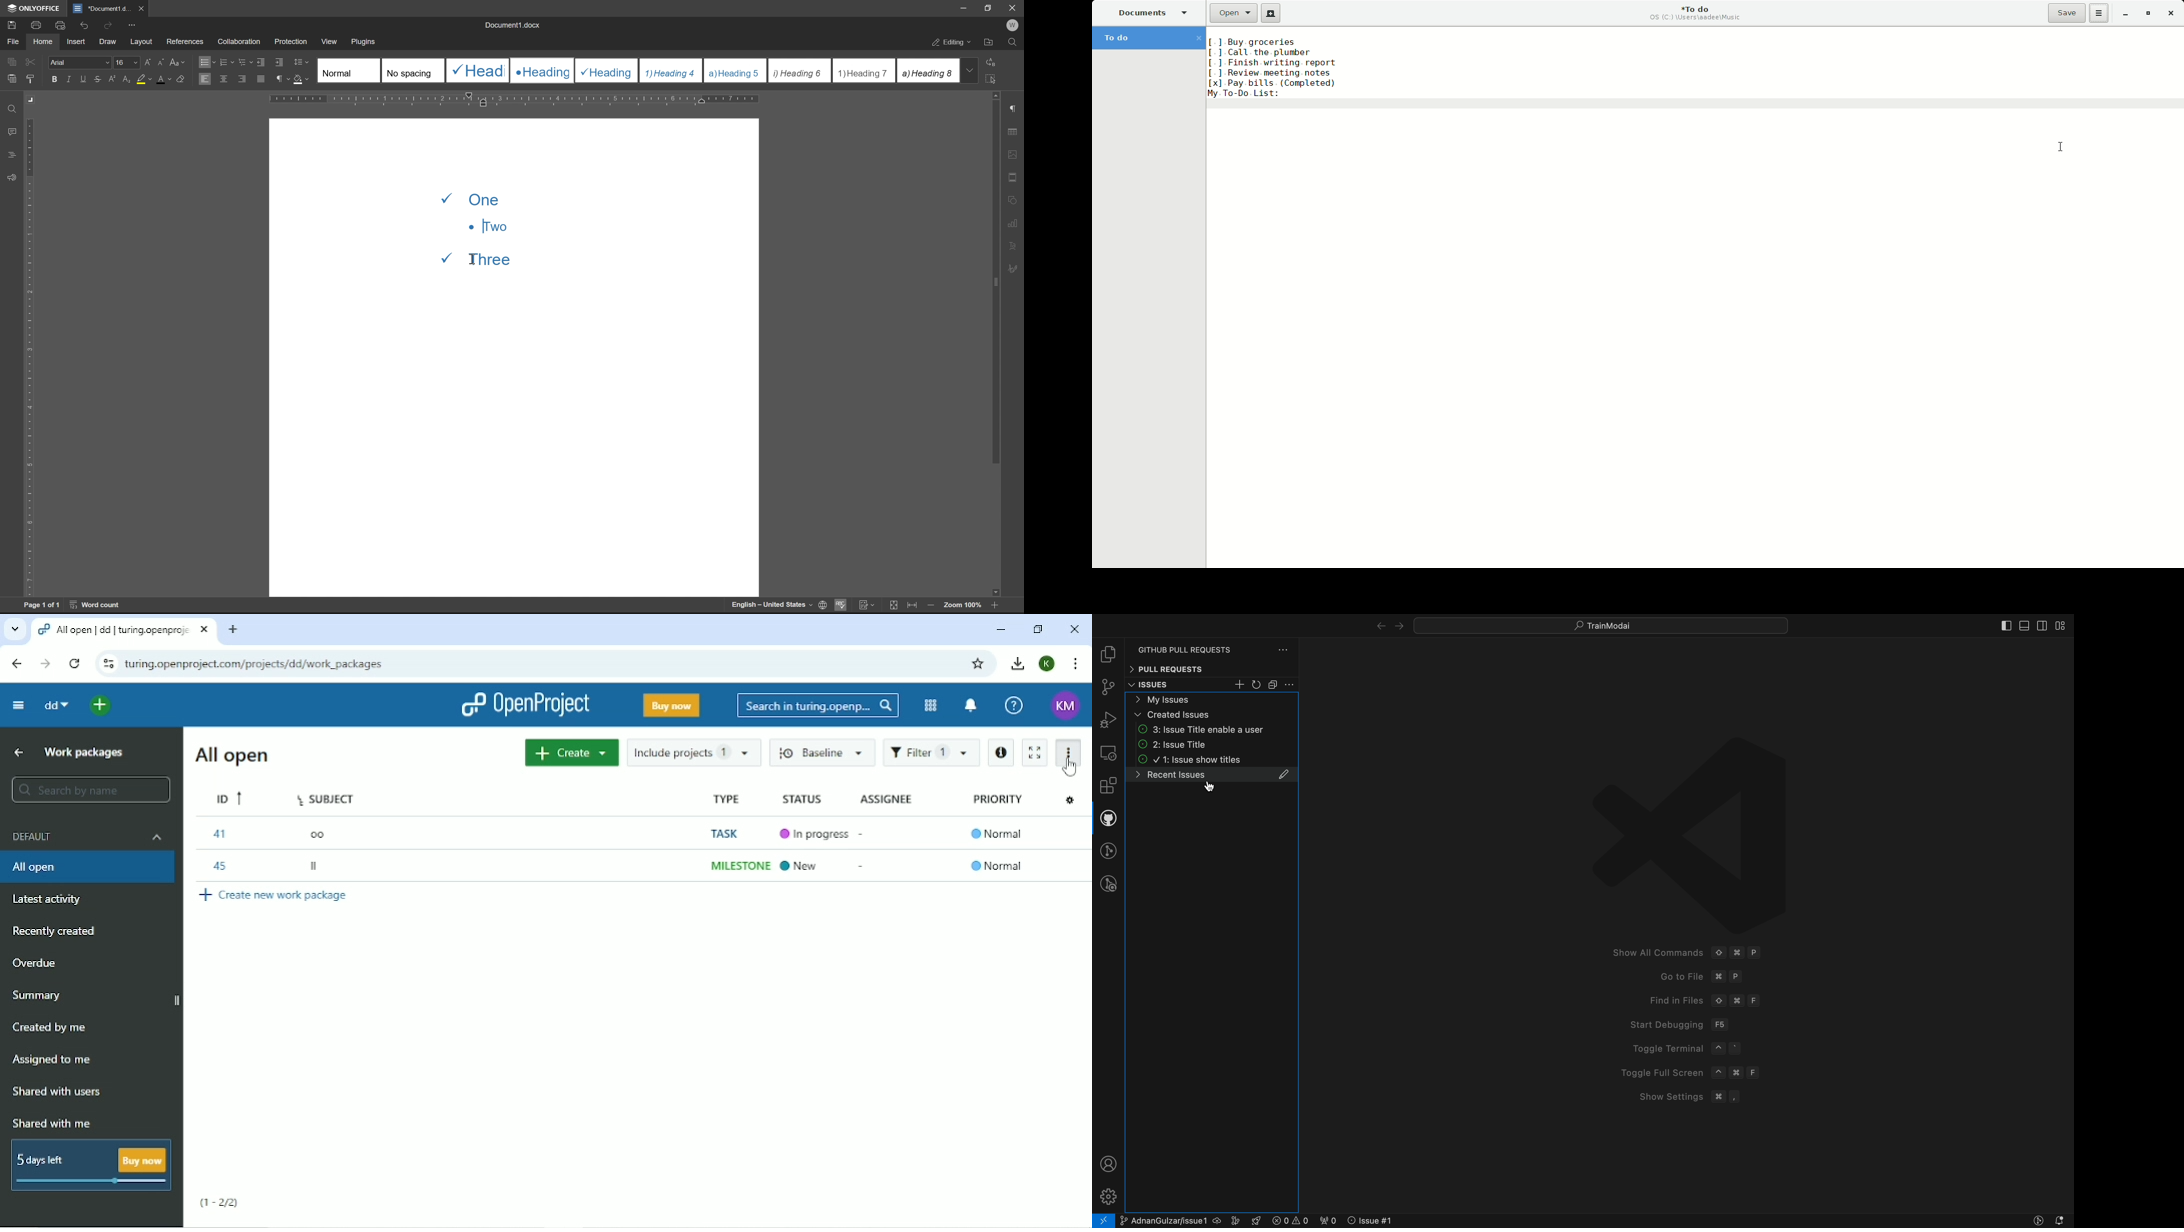  I want to click on Normal, so click(349, 70).